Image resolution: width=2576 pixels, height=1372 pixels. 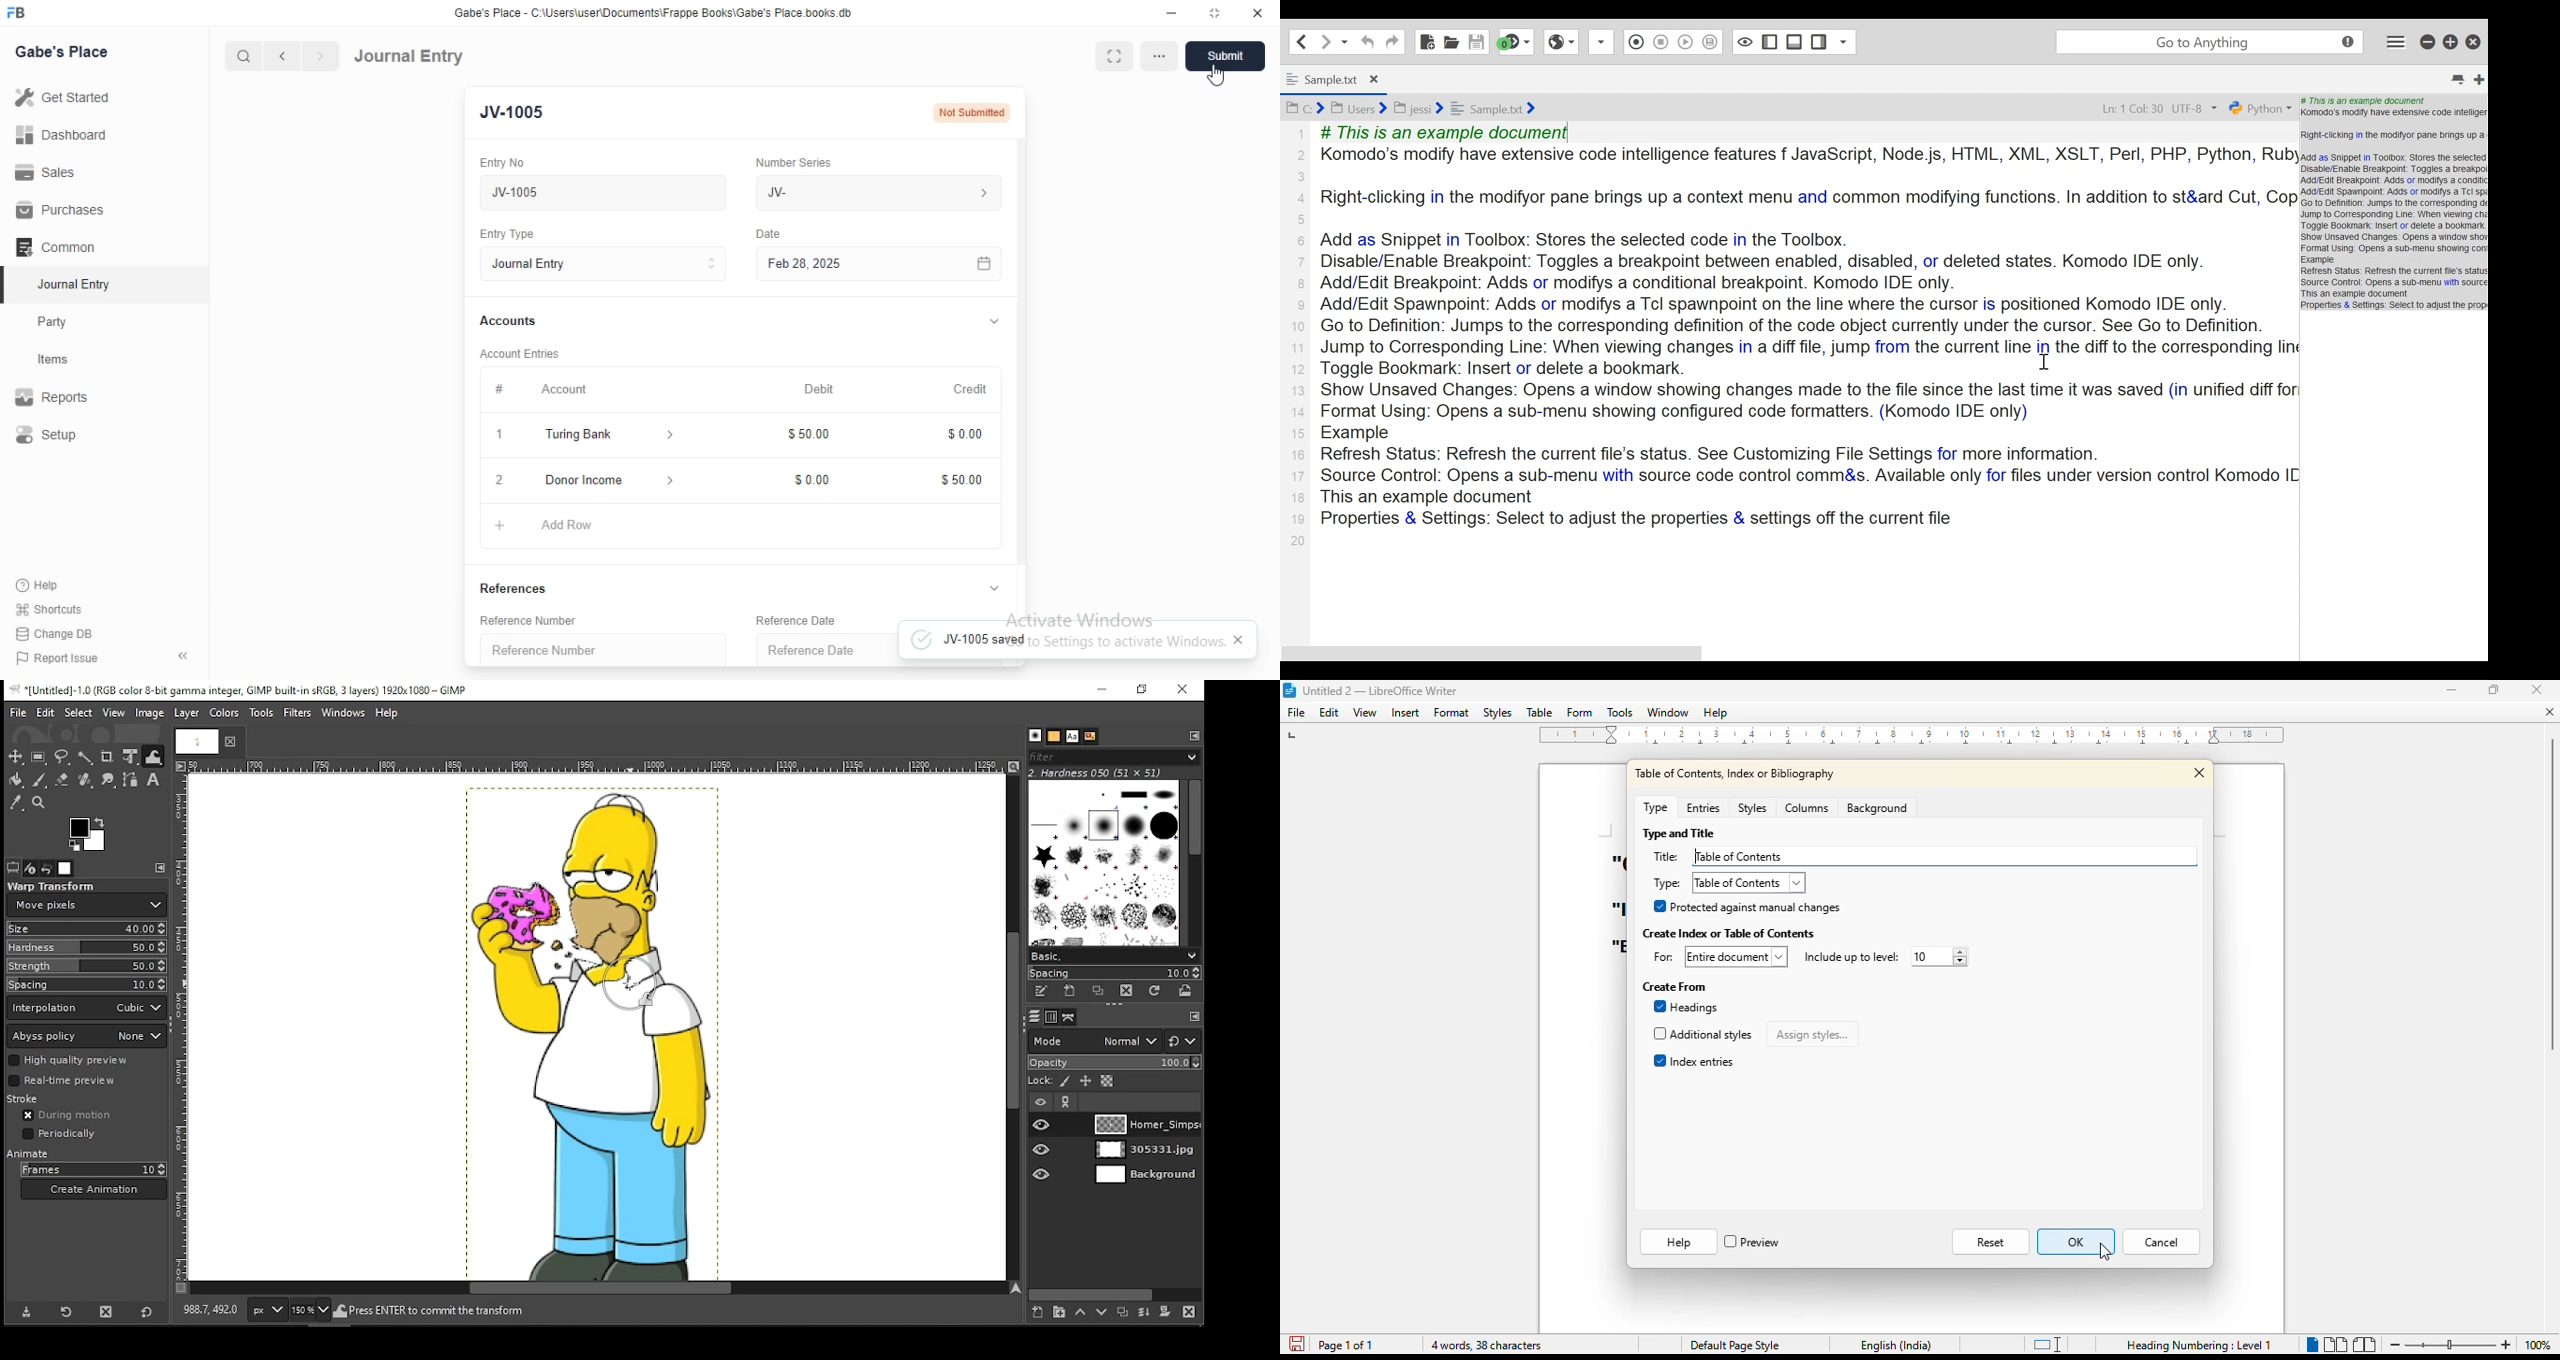 I want to click on $000, so click(x=815, y=479).